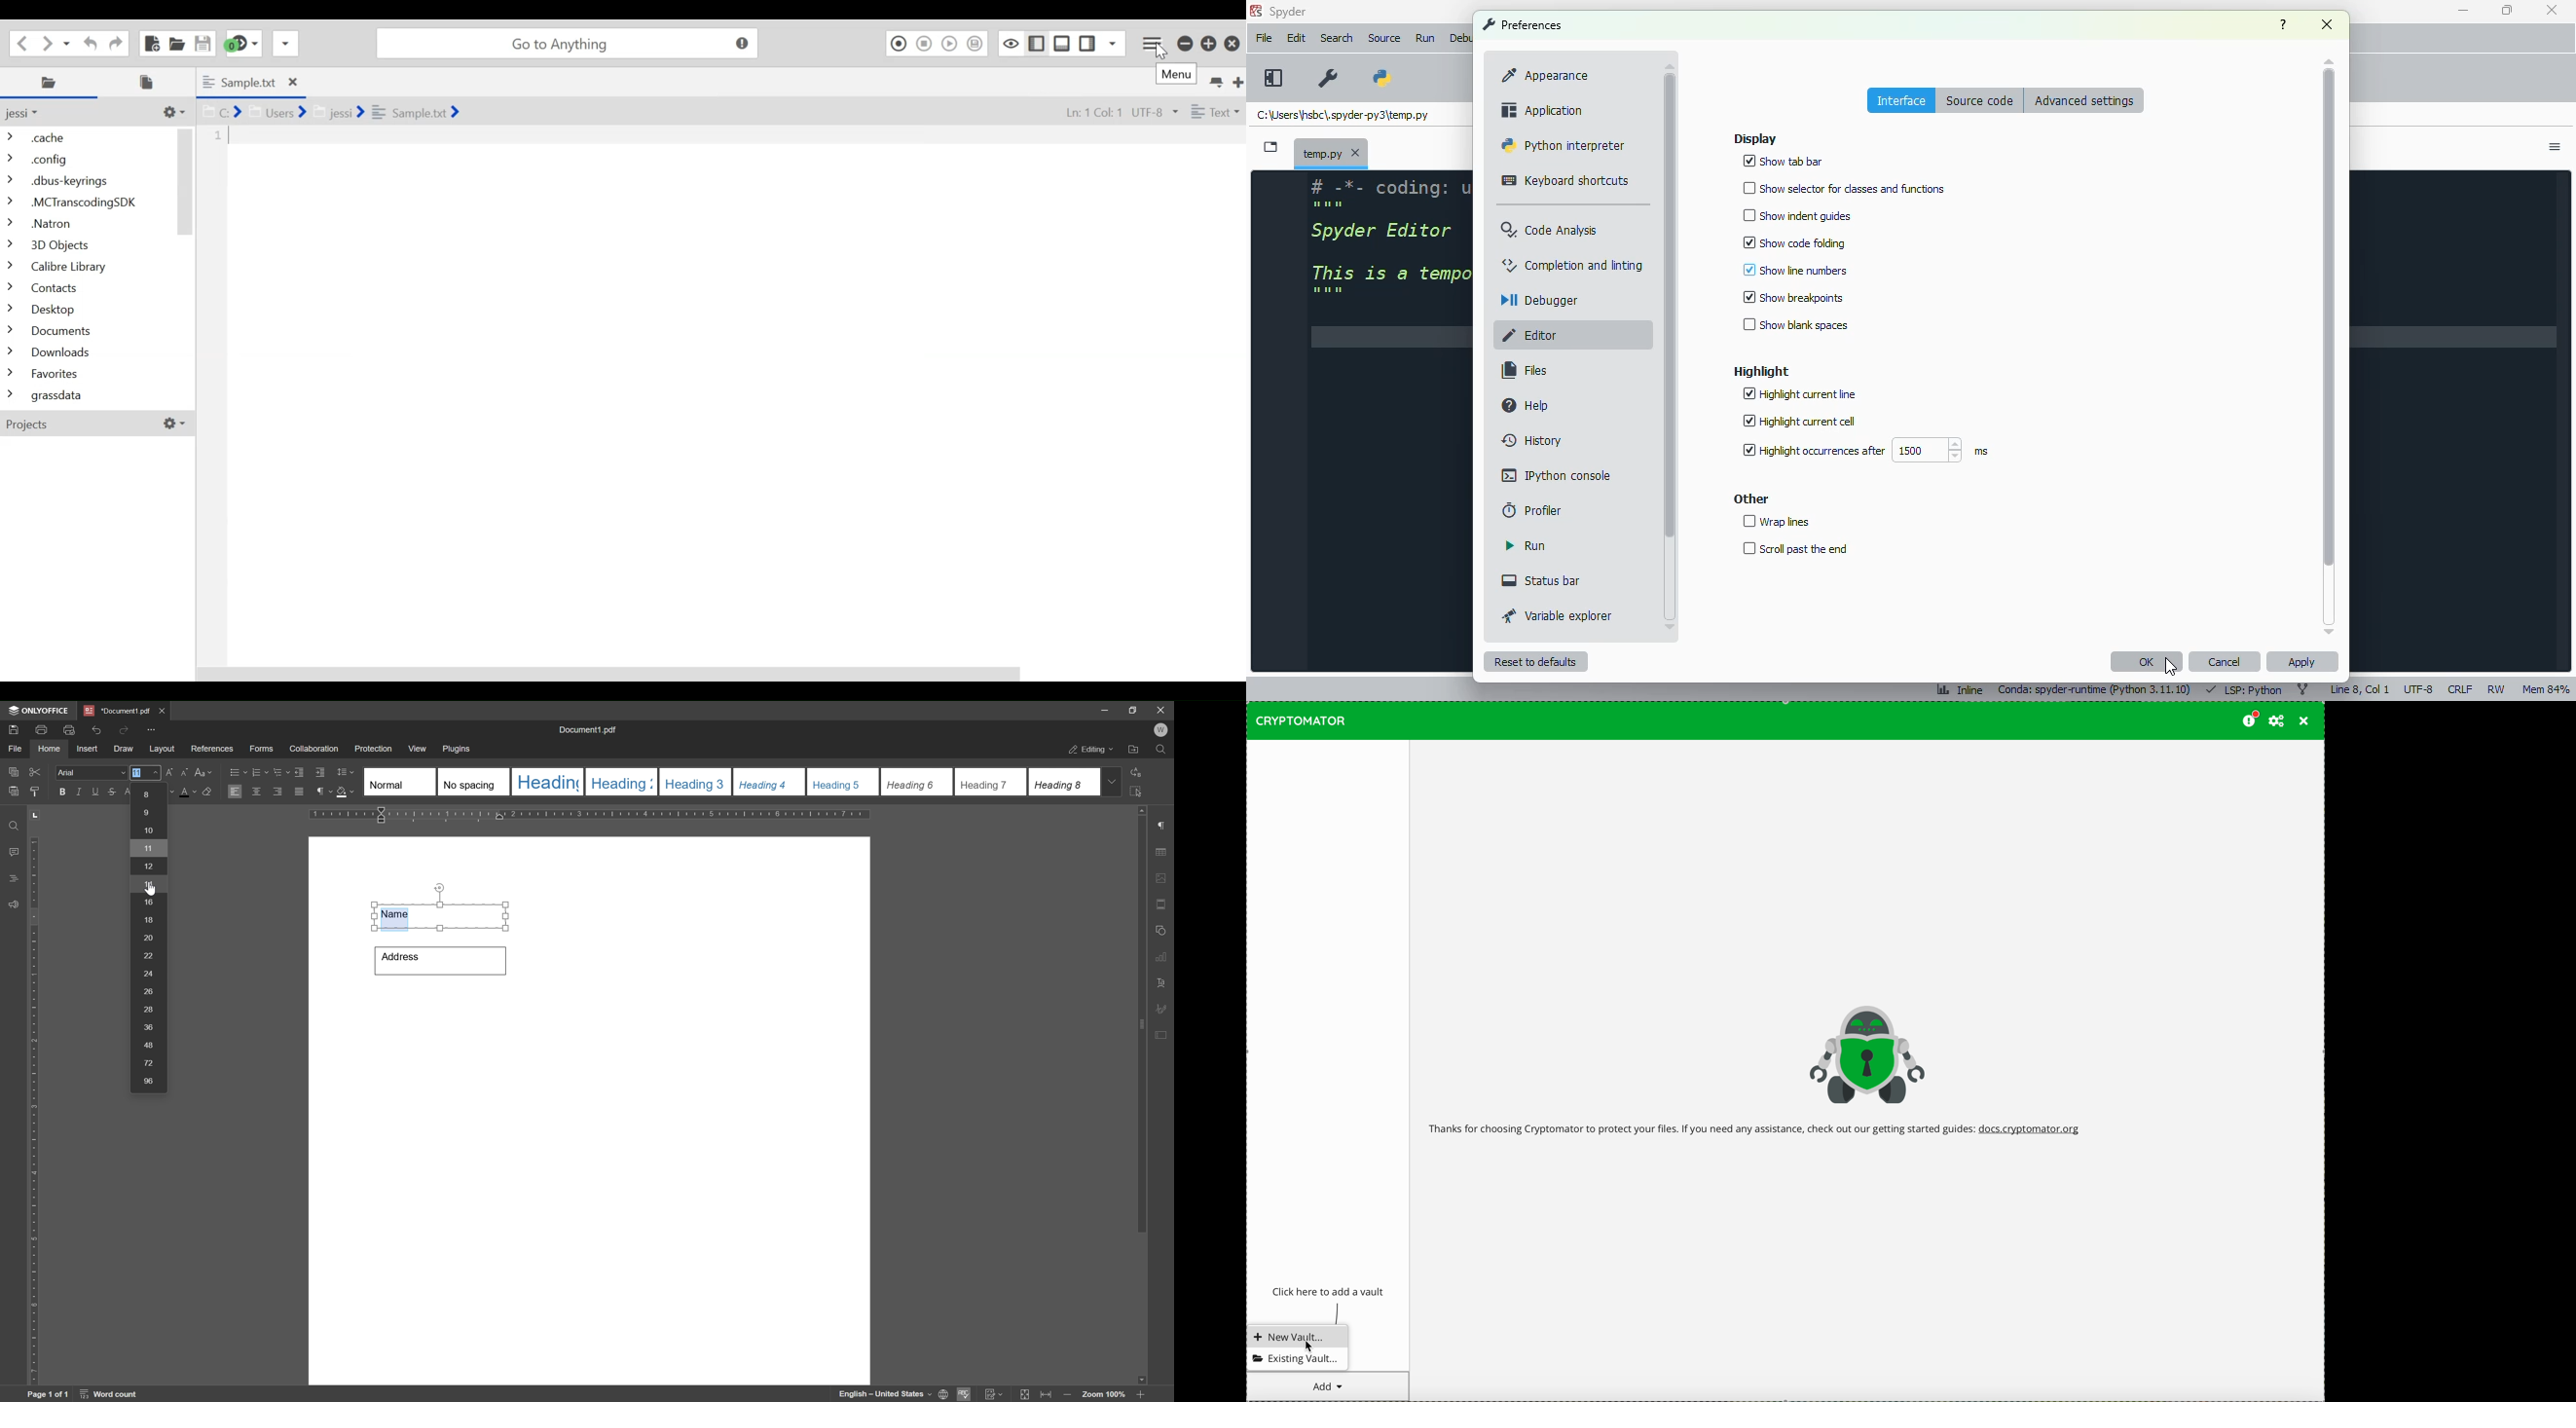 The height and width of the screenshot is (1428, 2576). What do you see at coordinates (442, 914) in the screenshot?
I see `Name` at bounding box center [442, 914].